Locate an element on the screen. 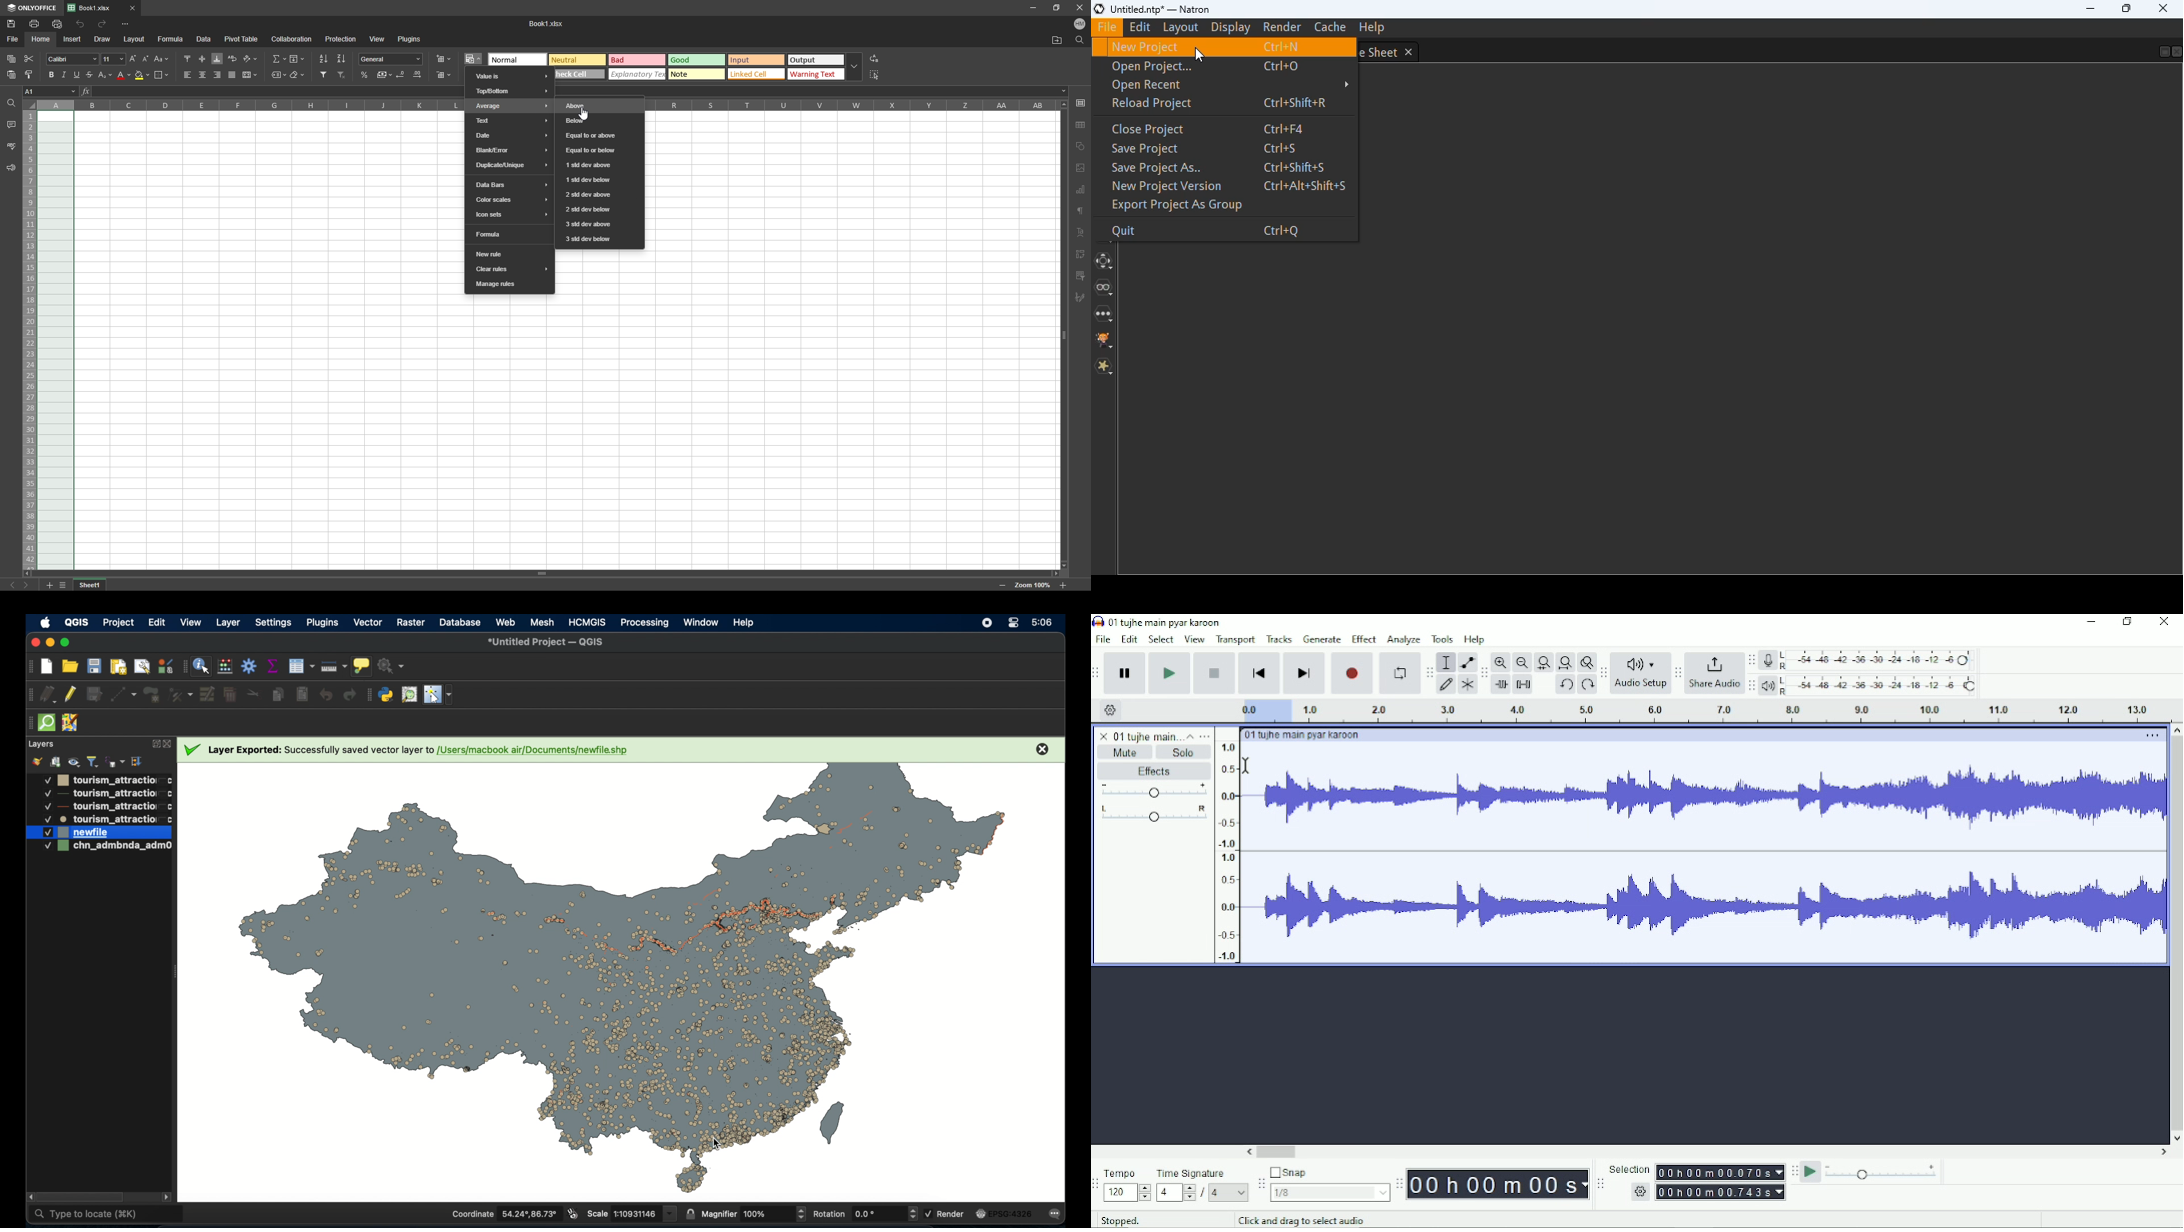 This screenshot has height=1232, width=2184. clear rules is located at coordinates (511, 270).